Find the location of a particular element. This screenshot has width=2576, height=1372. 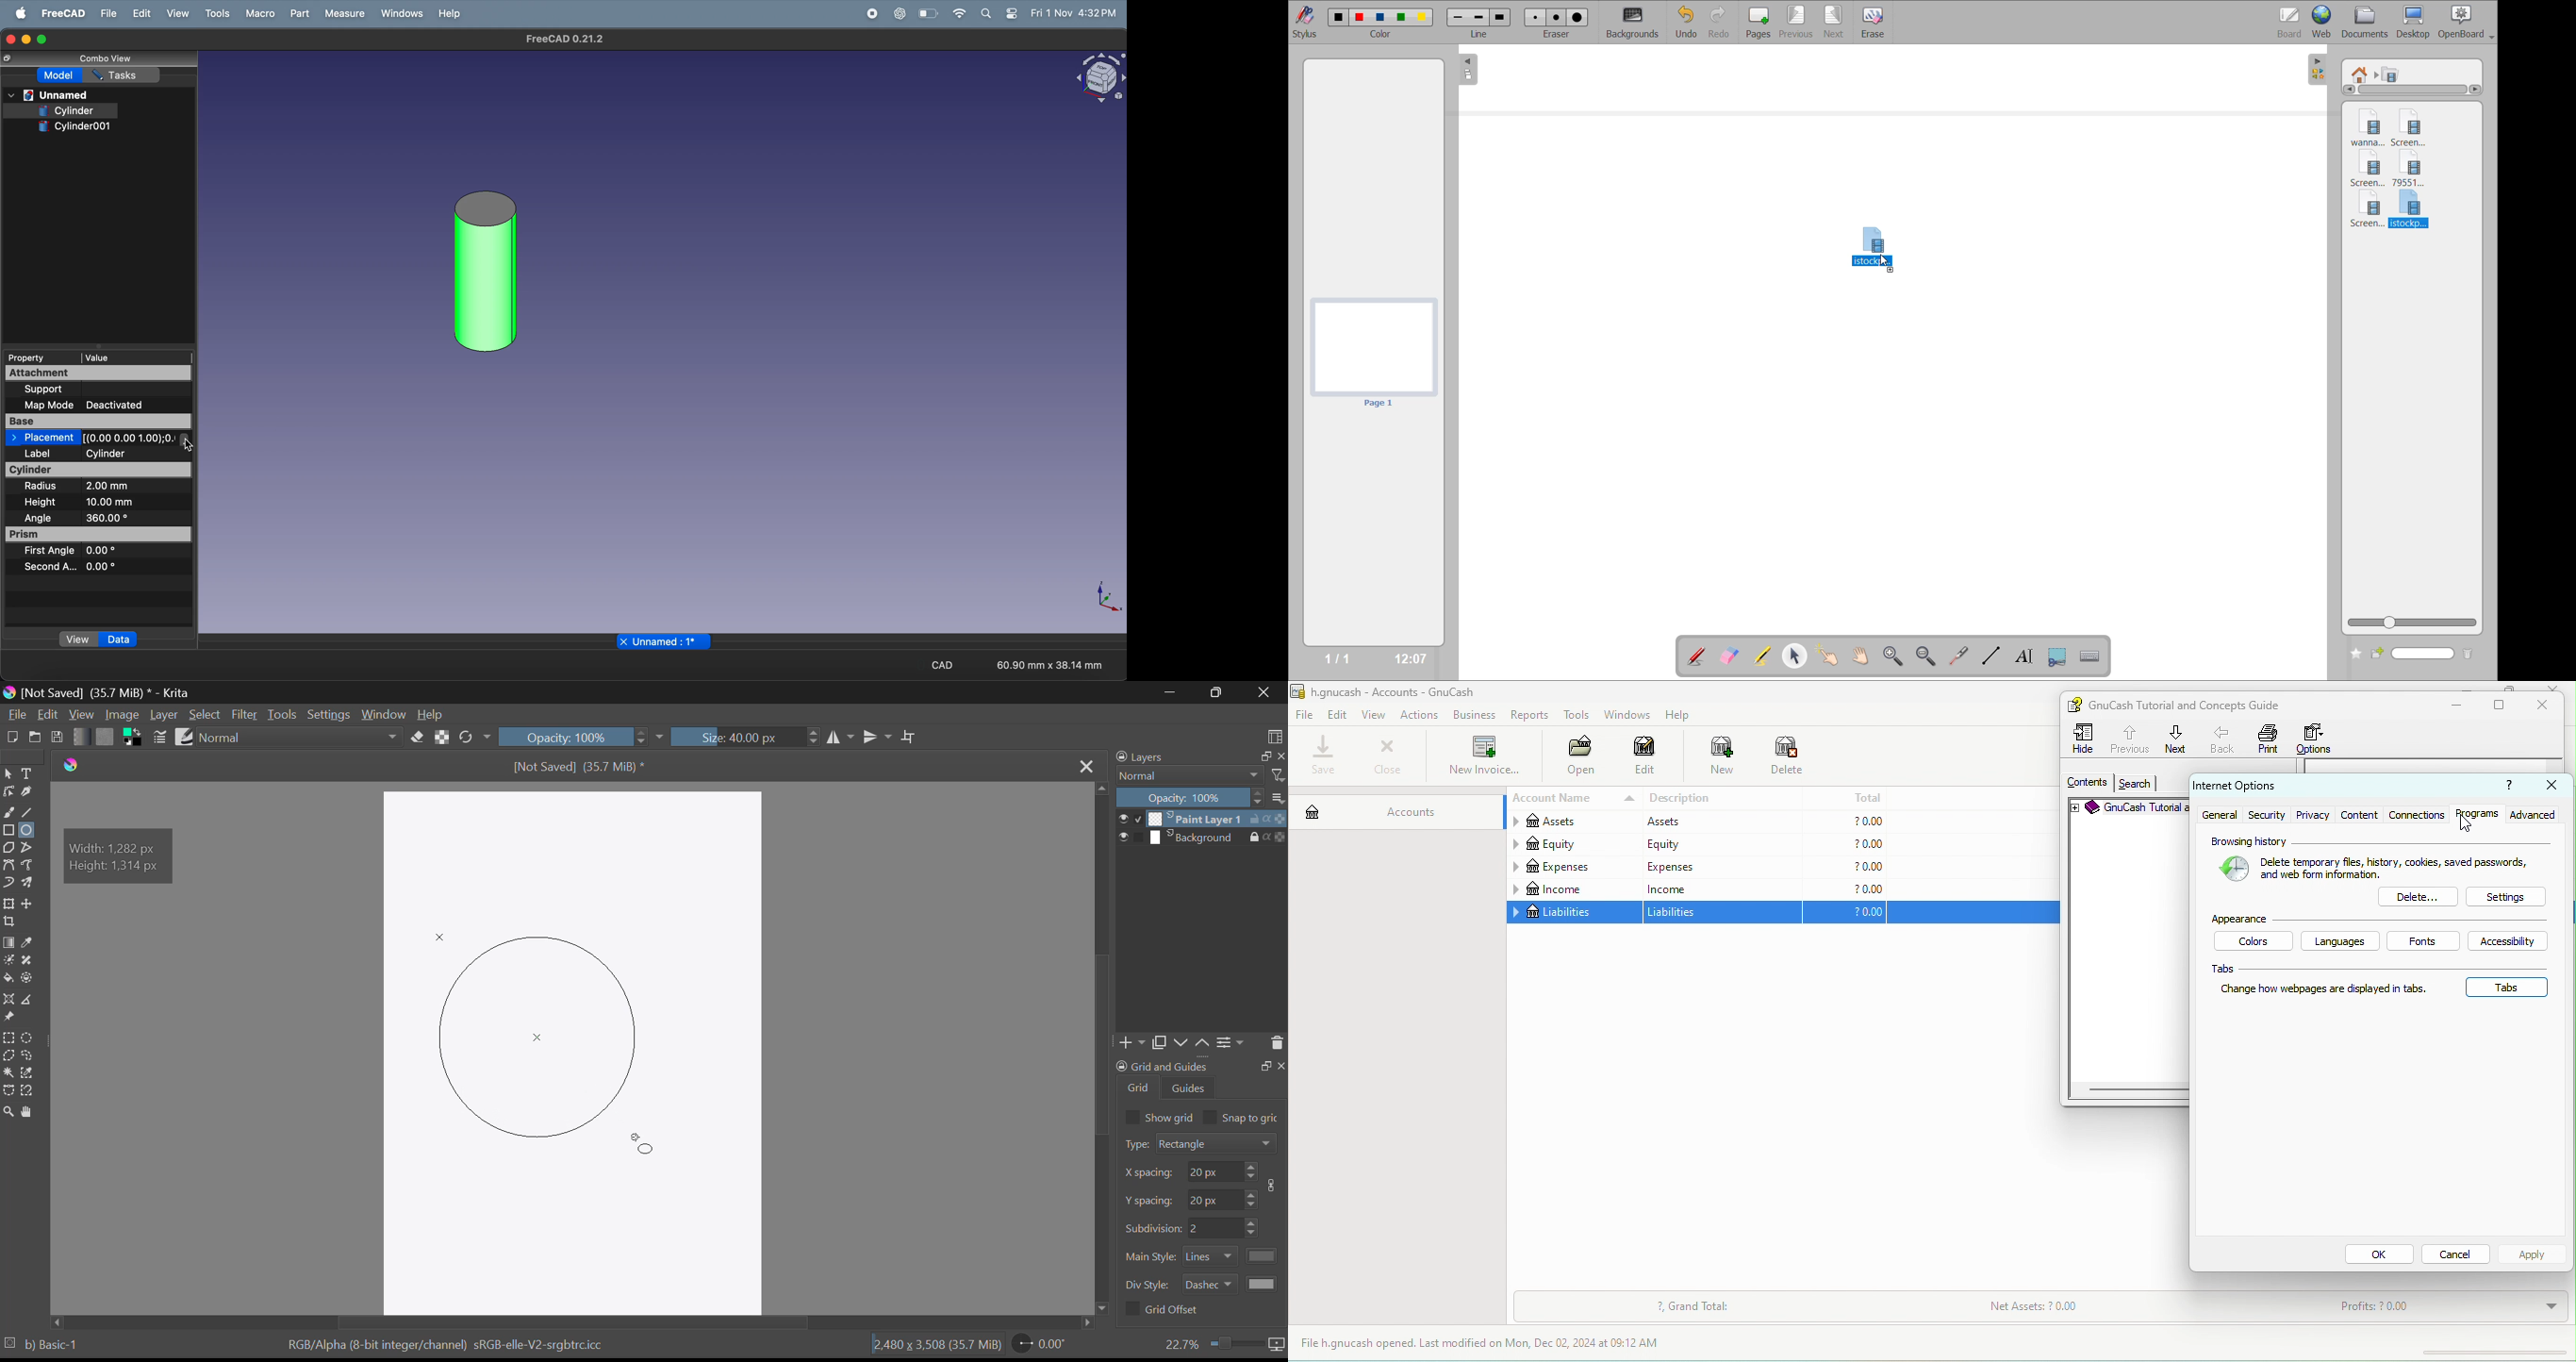

Line is located at coordinates (28, 811).